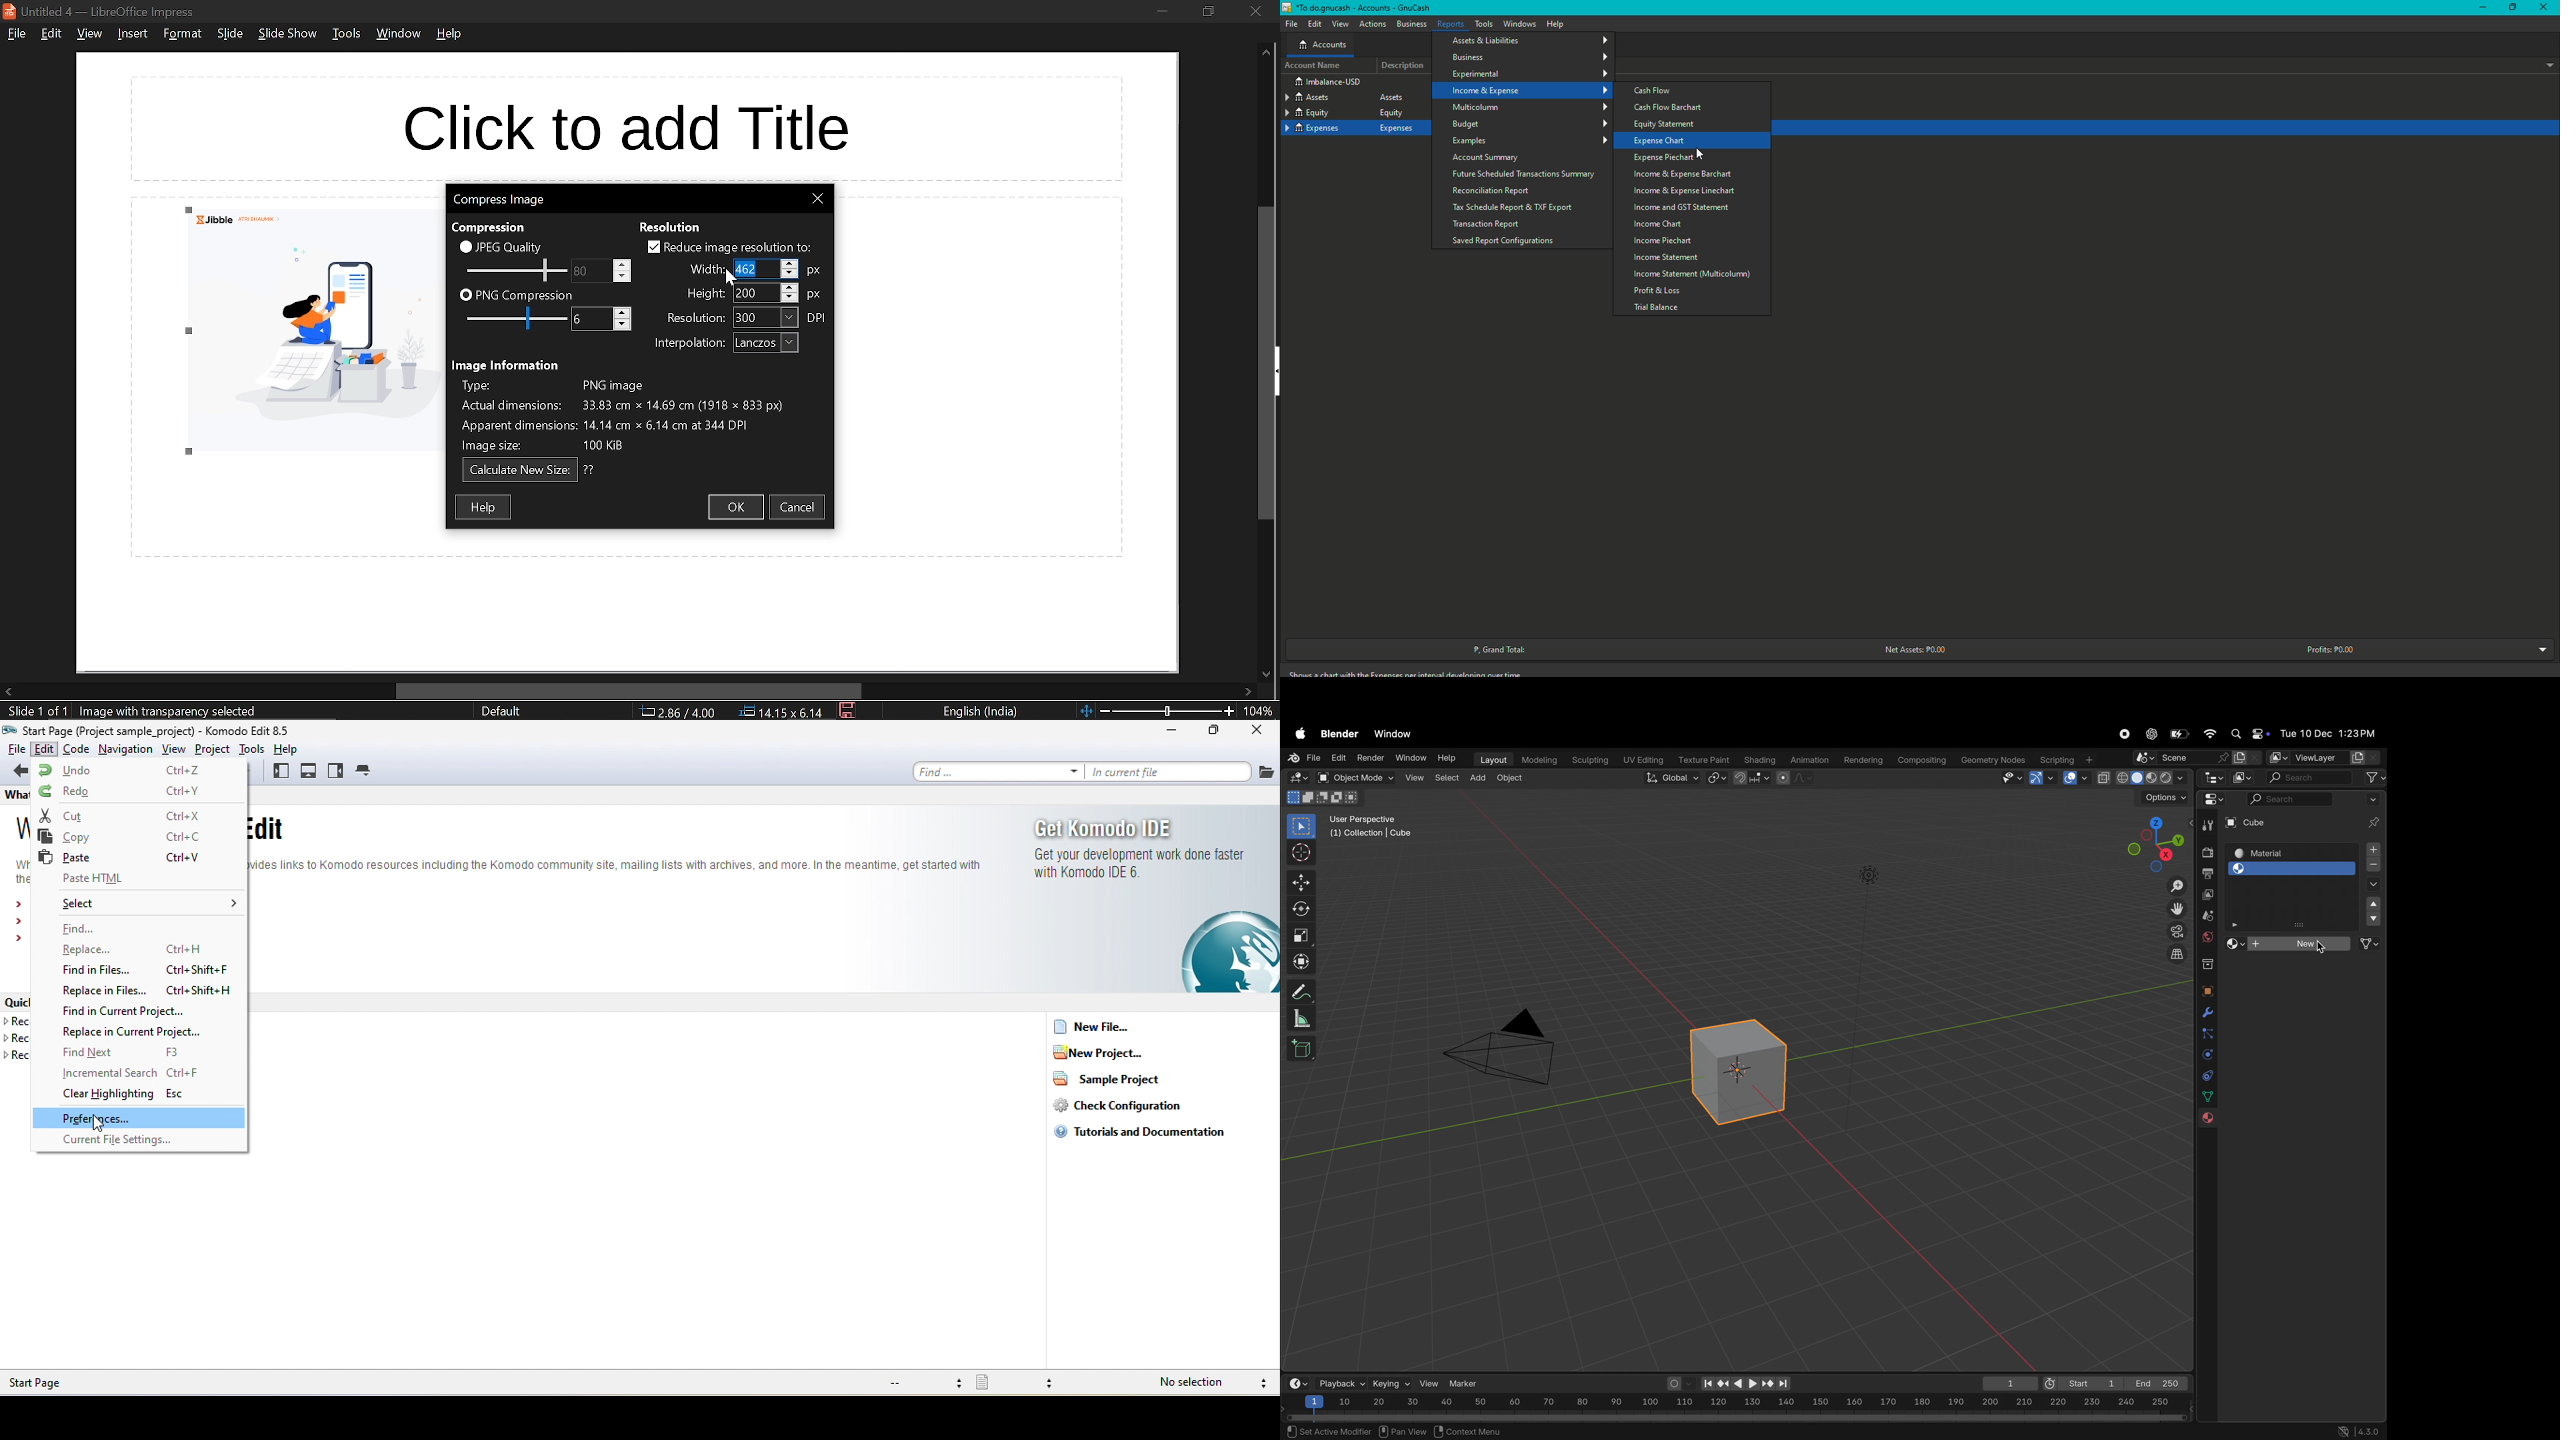 This screenshot has height=1456, width=2576. Describe the element at coordinates (131, 1143) in the screenshot. I see `current file setting` at that location.